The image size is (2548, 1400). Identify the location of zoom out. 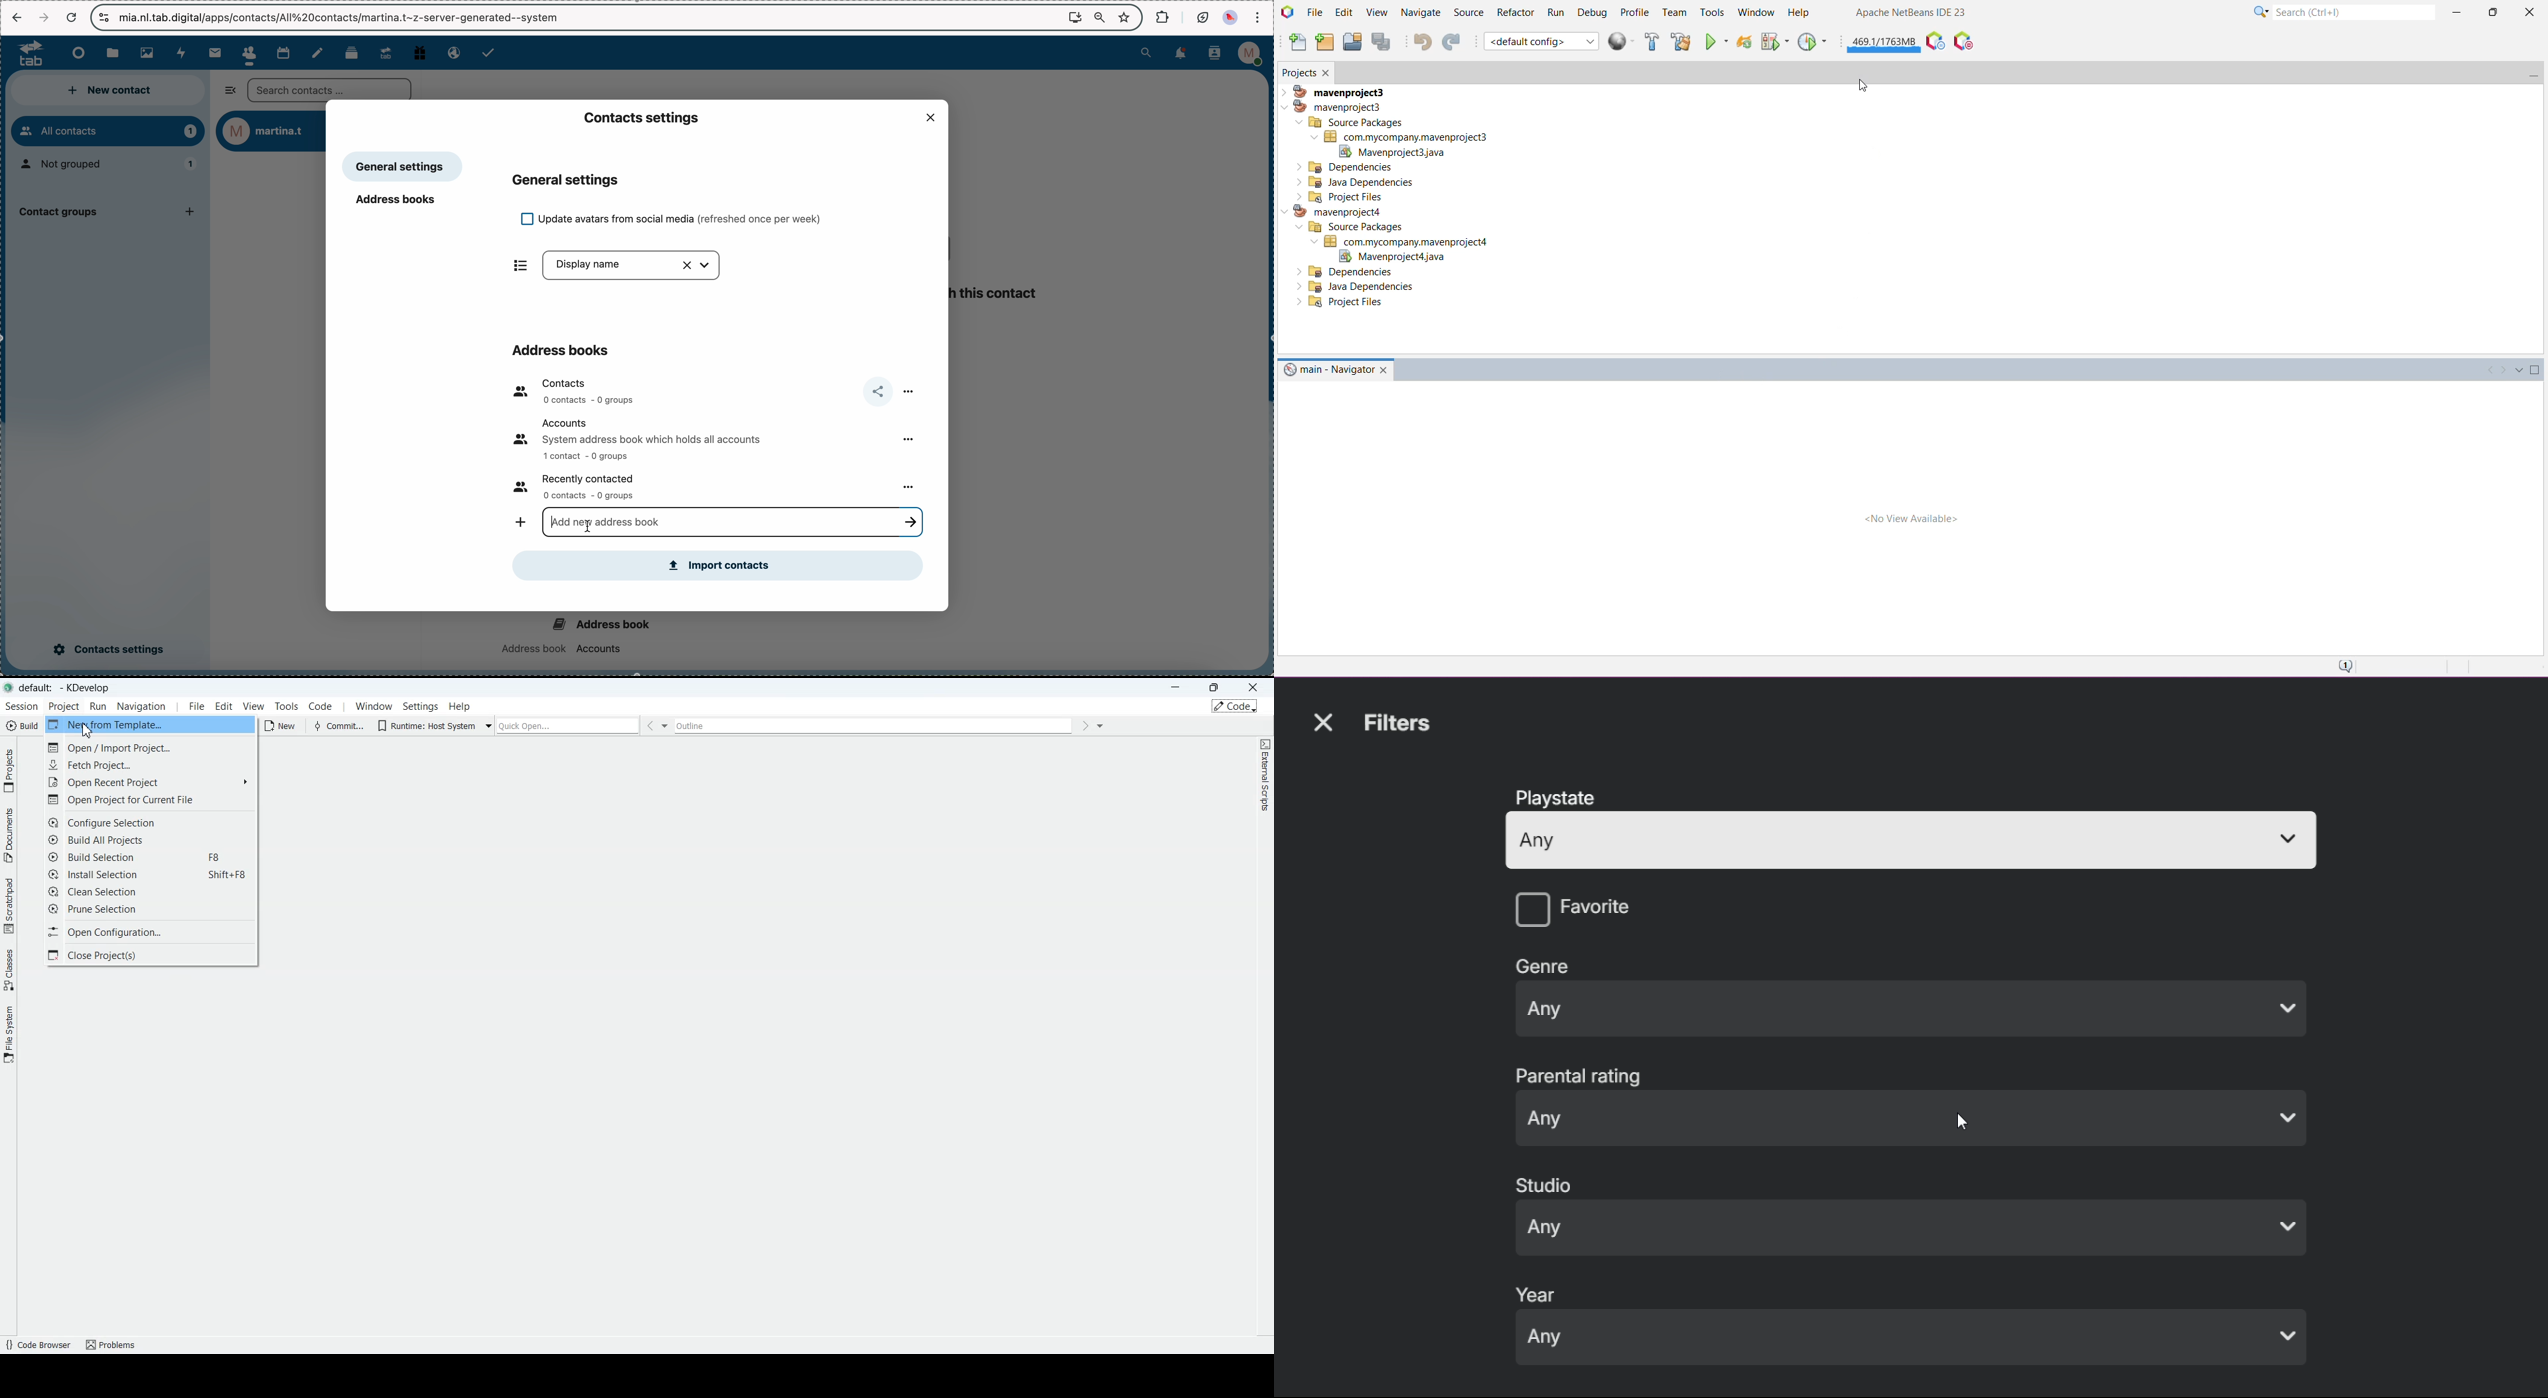
(1099, 16).